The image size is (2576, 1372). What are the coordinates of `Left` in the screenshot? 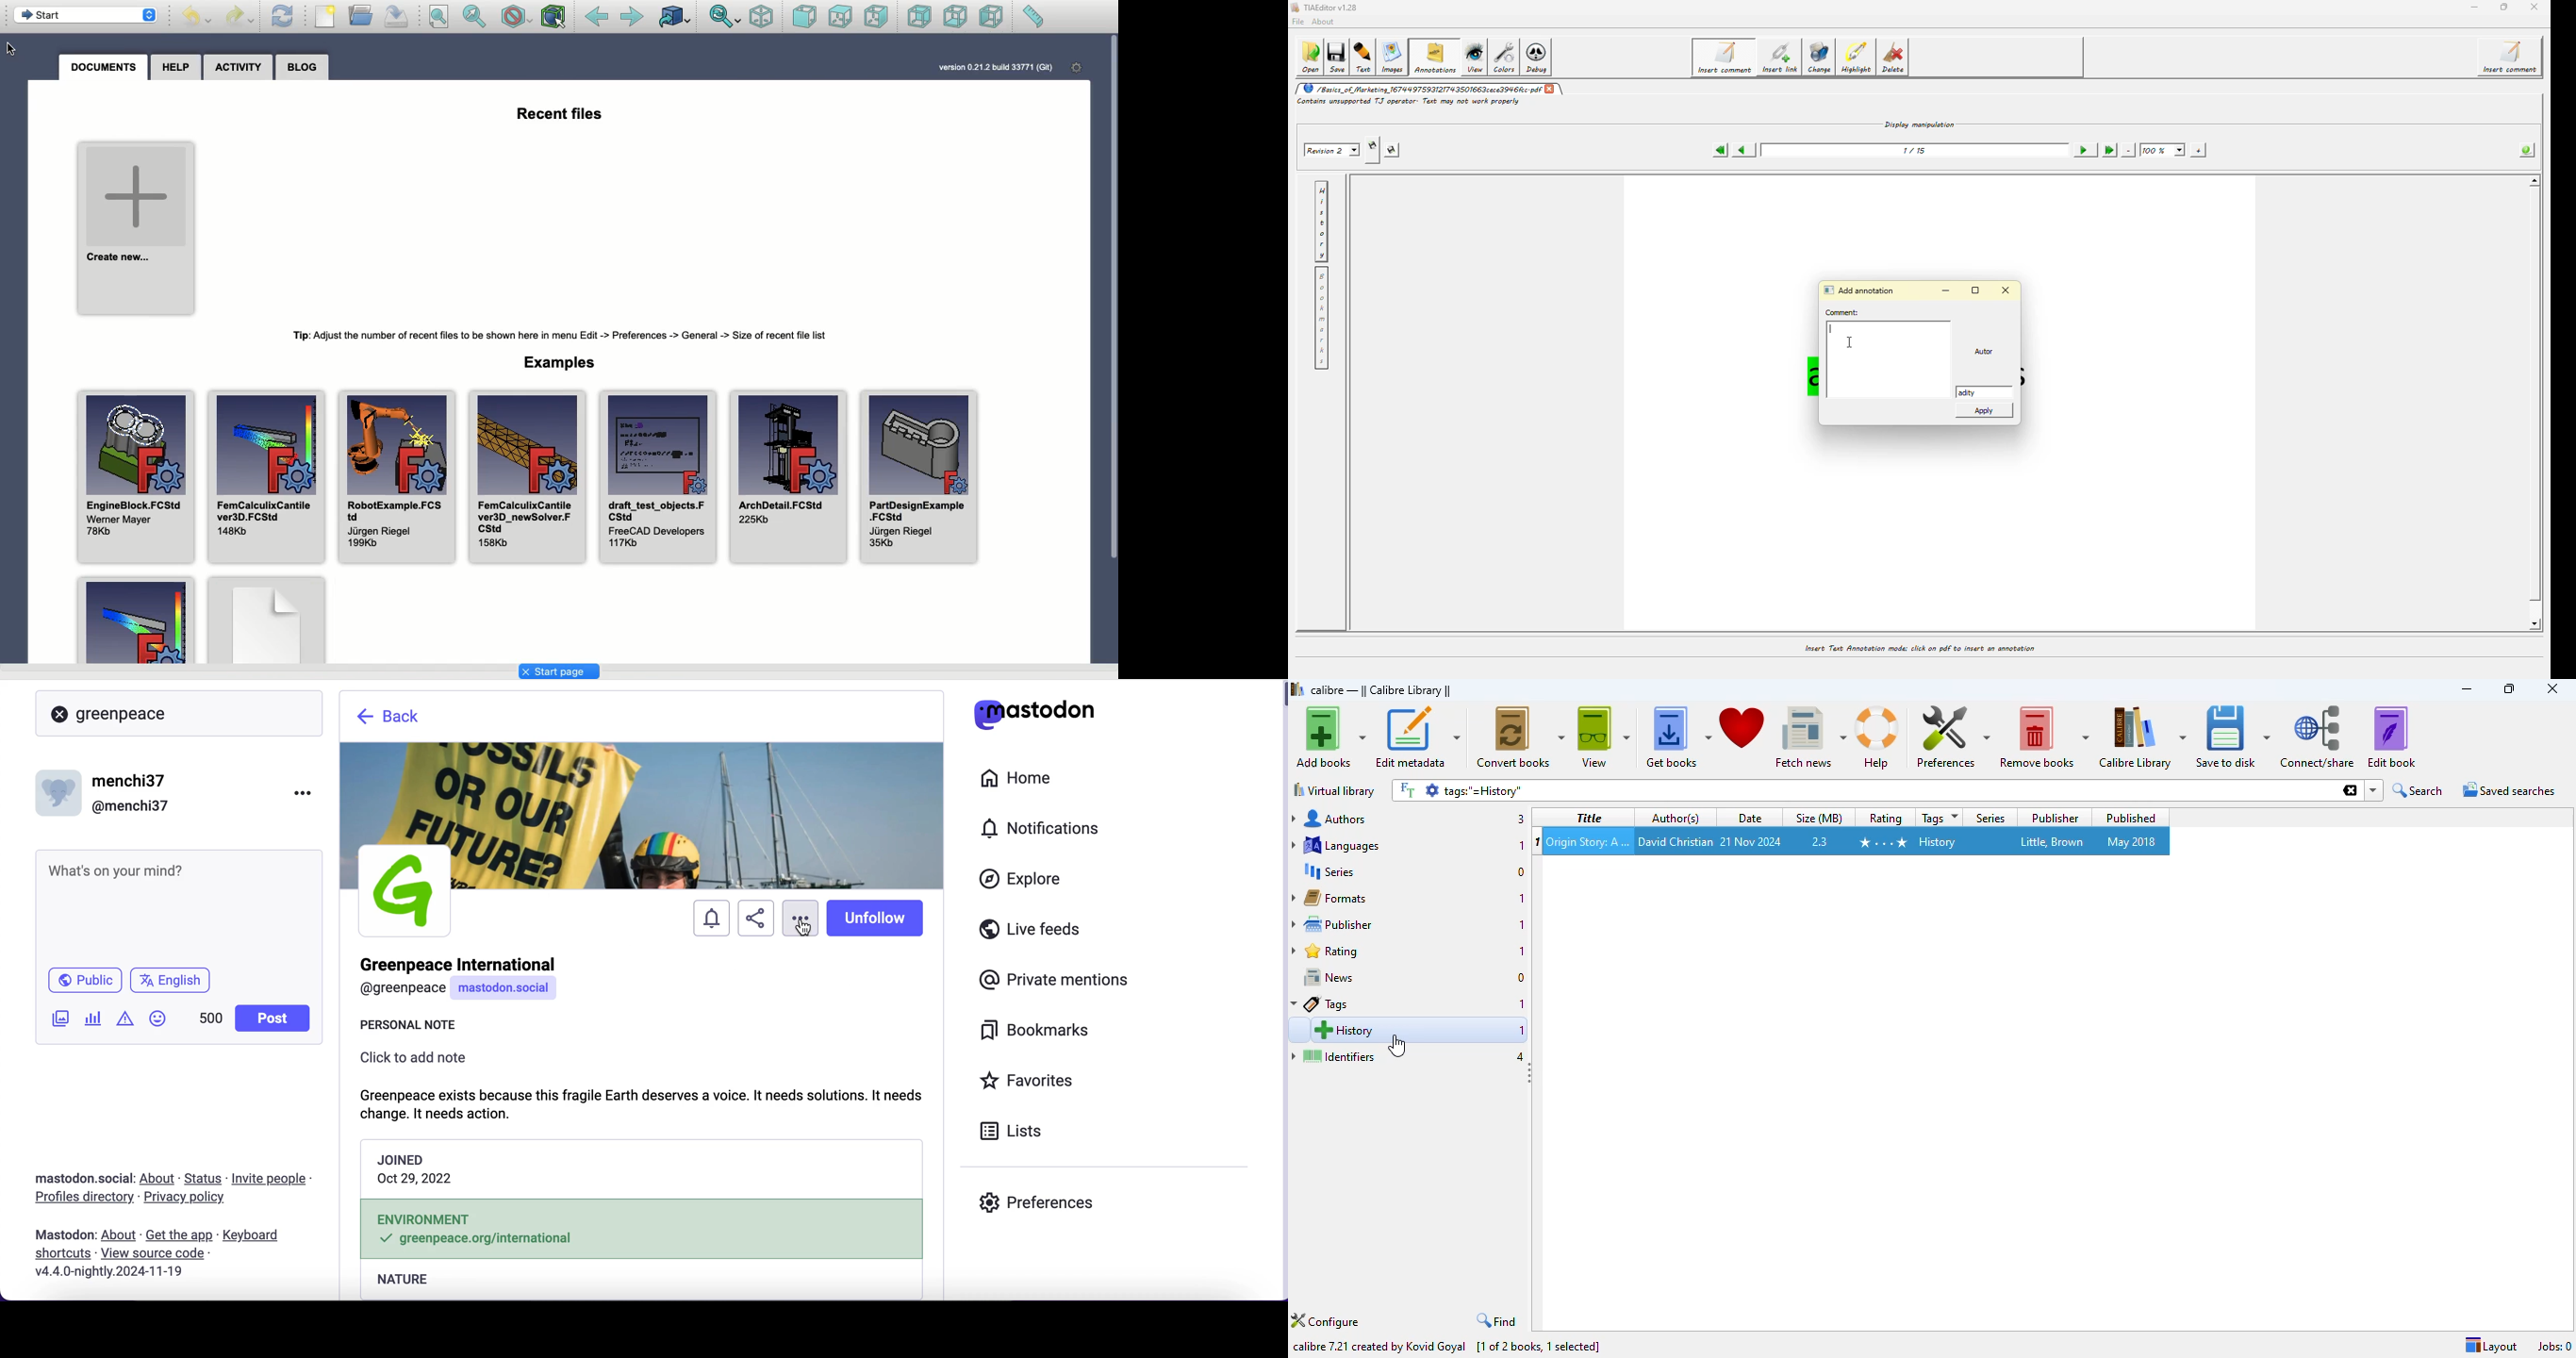 It's located at (991, 17).